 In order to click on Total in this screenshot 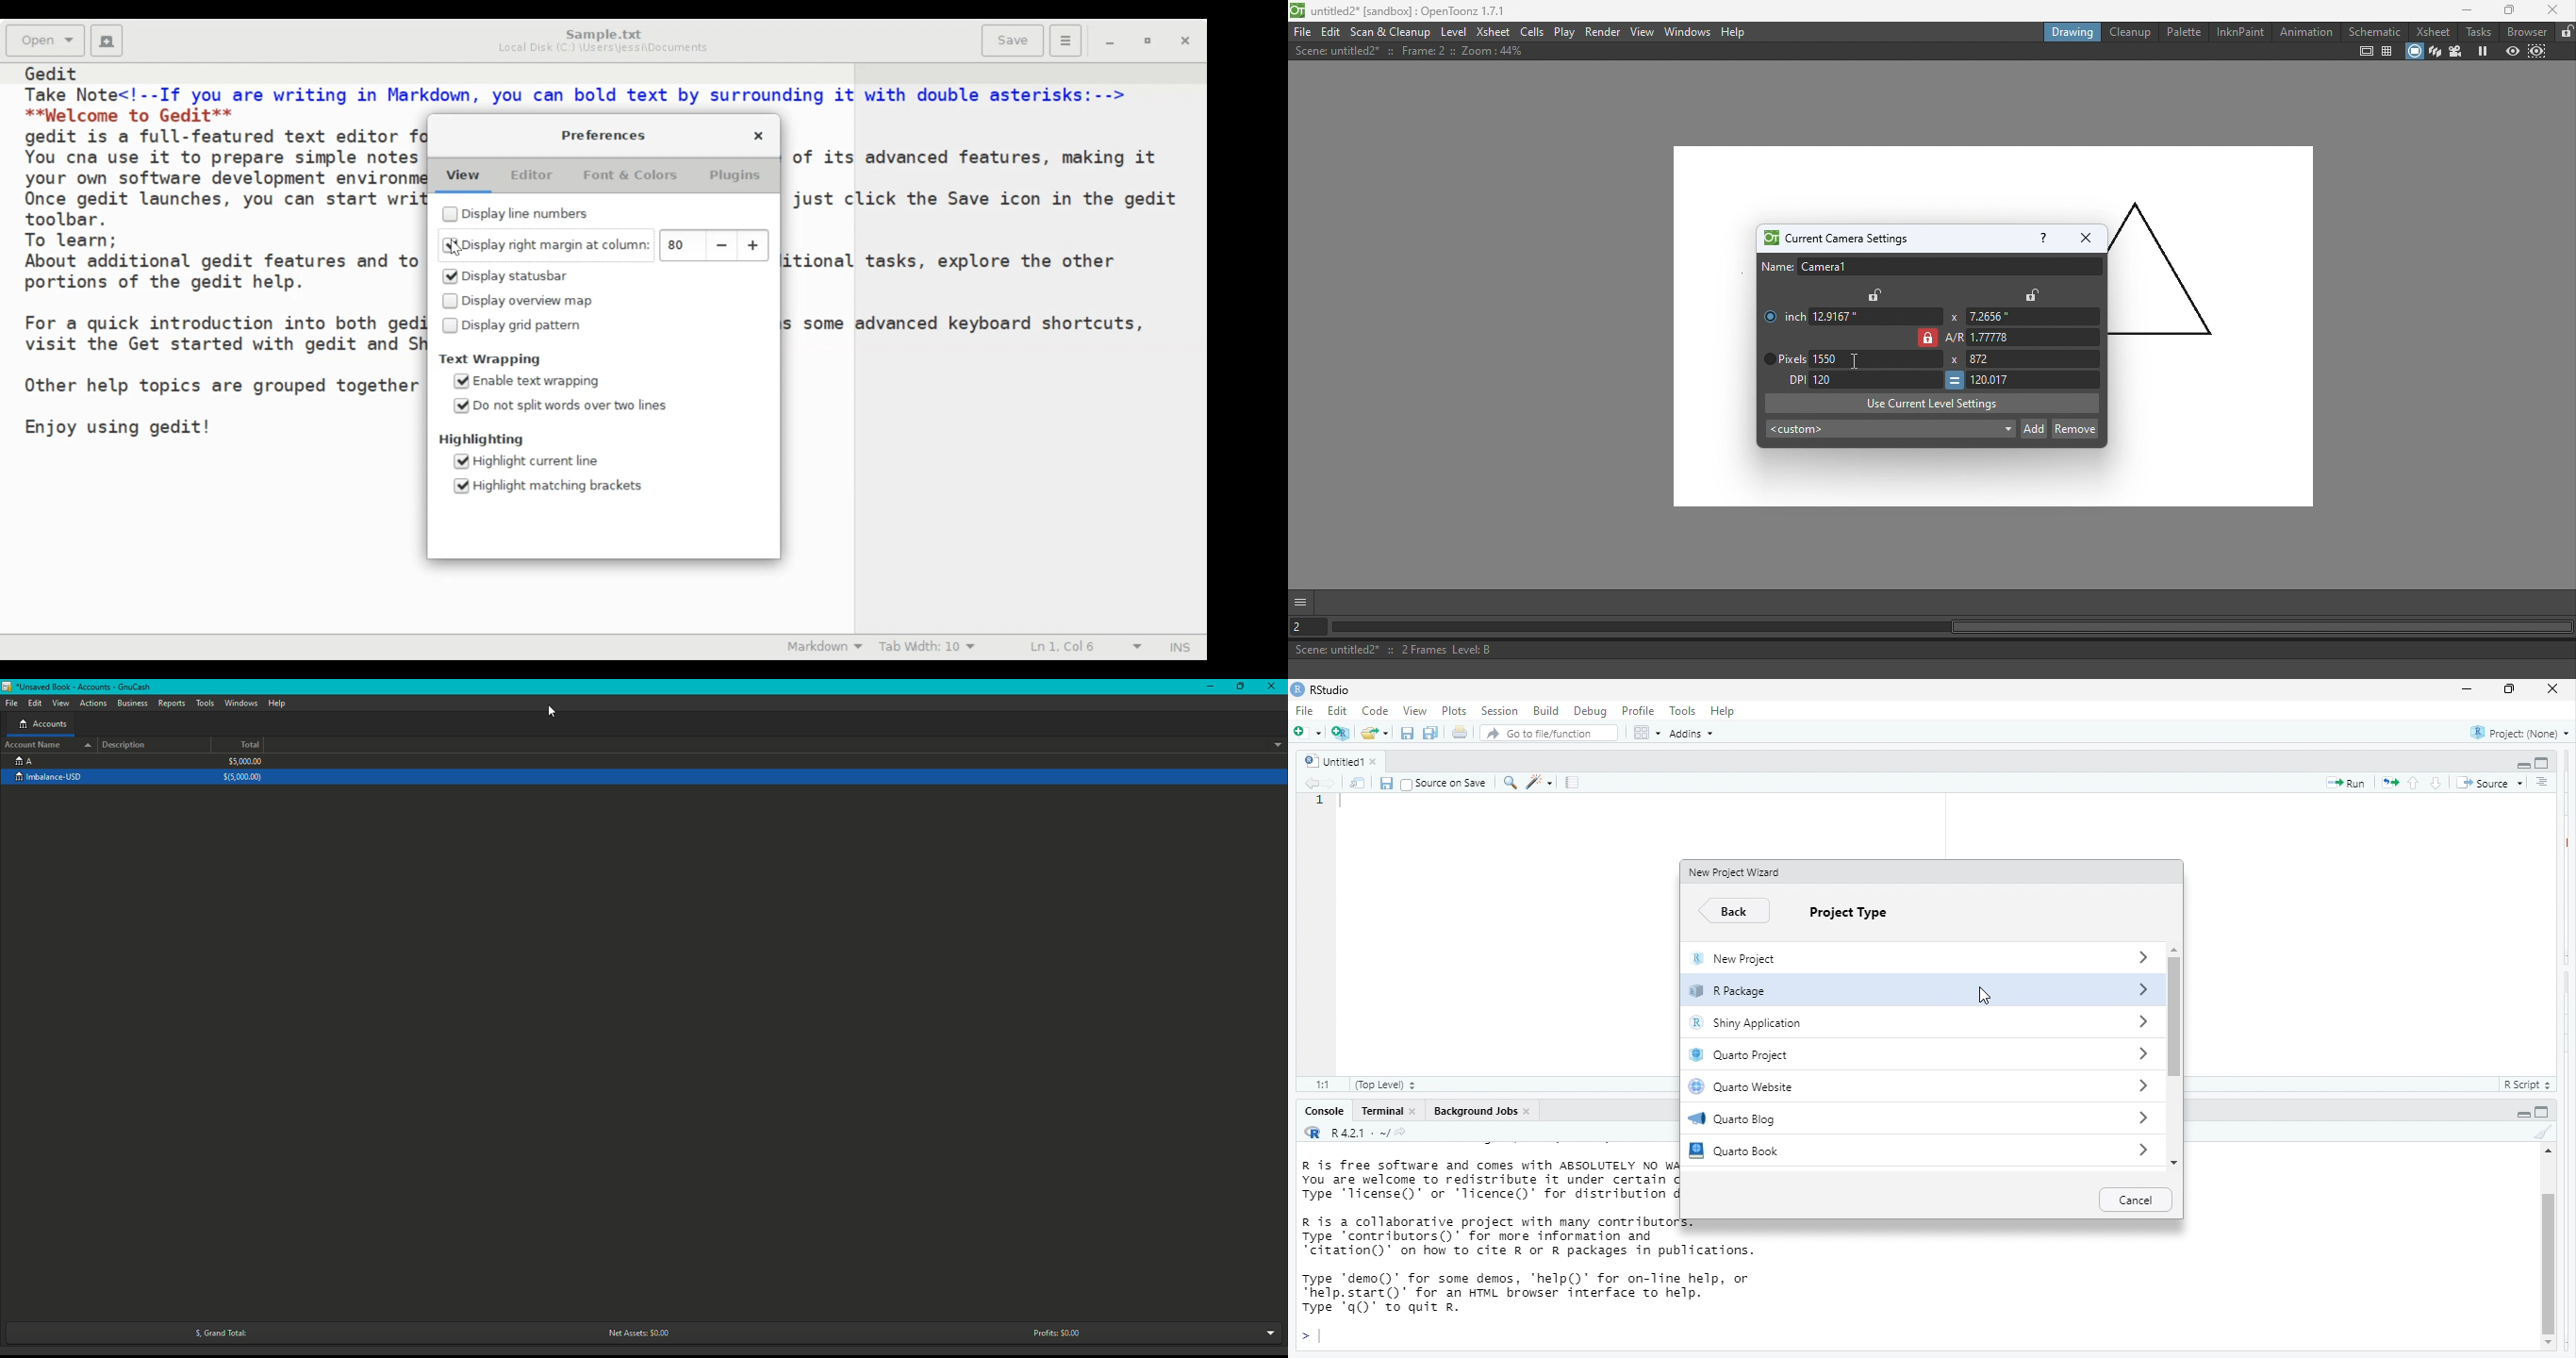, I will do `click(250, 745)`.